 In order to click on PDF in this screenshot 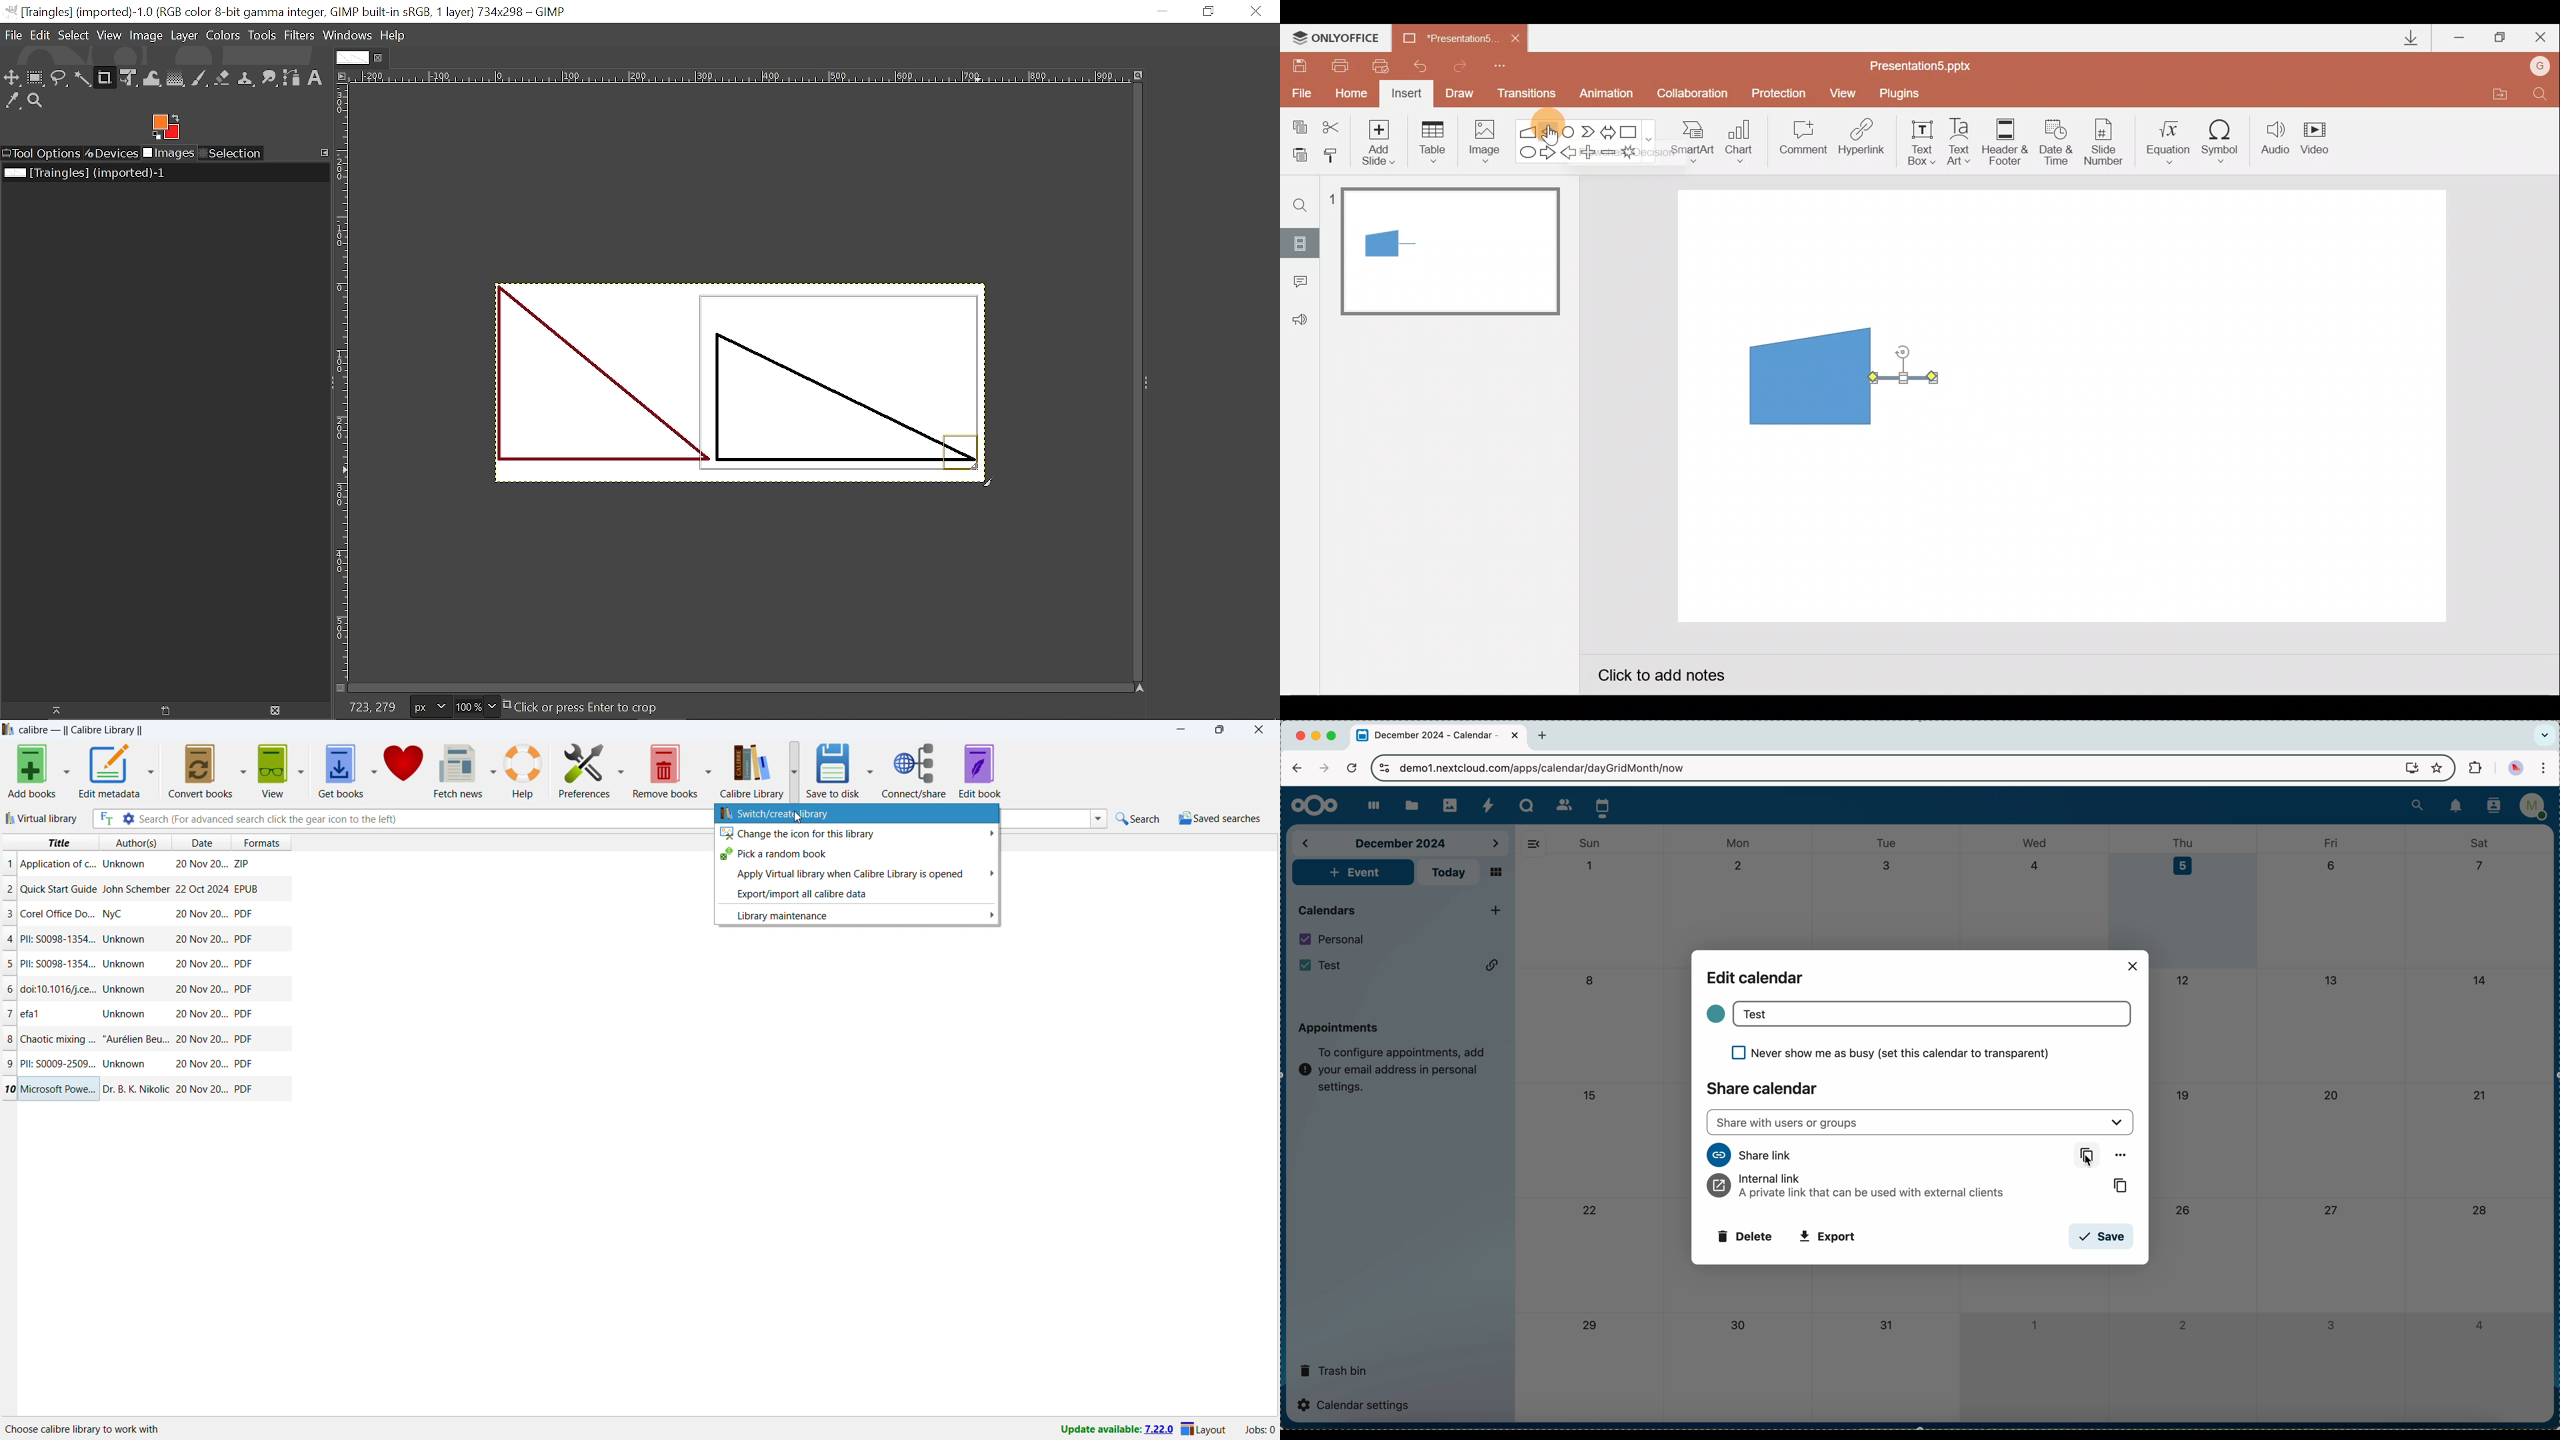, I will do `click(243, 964)`.